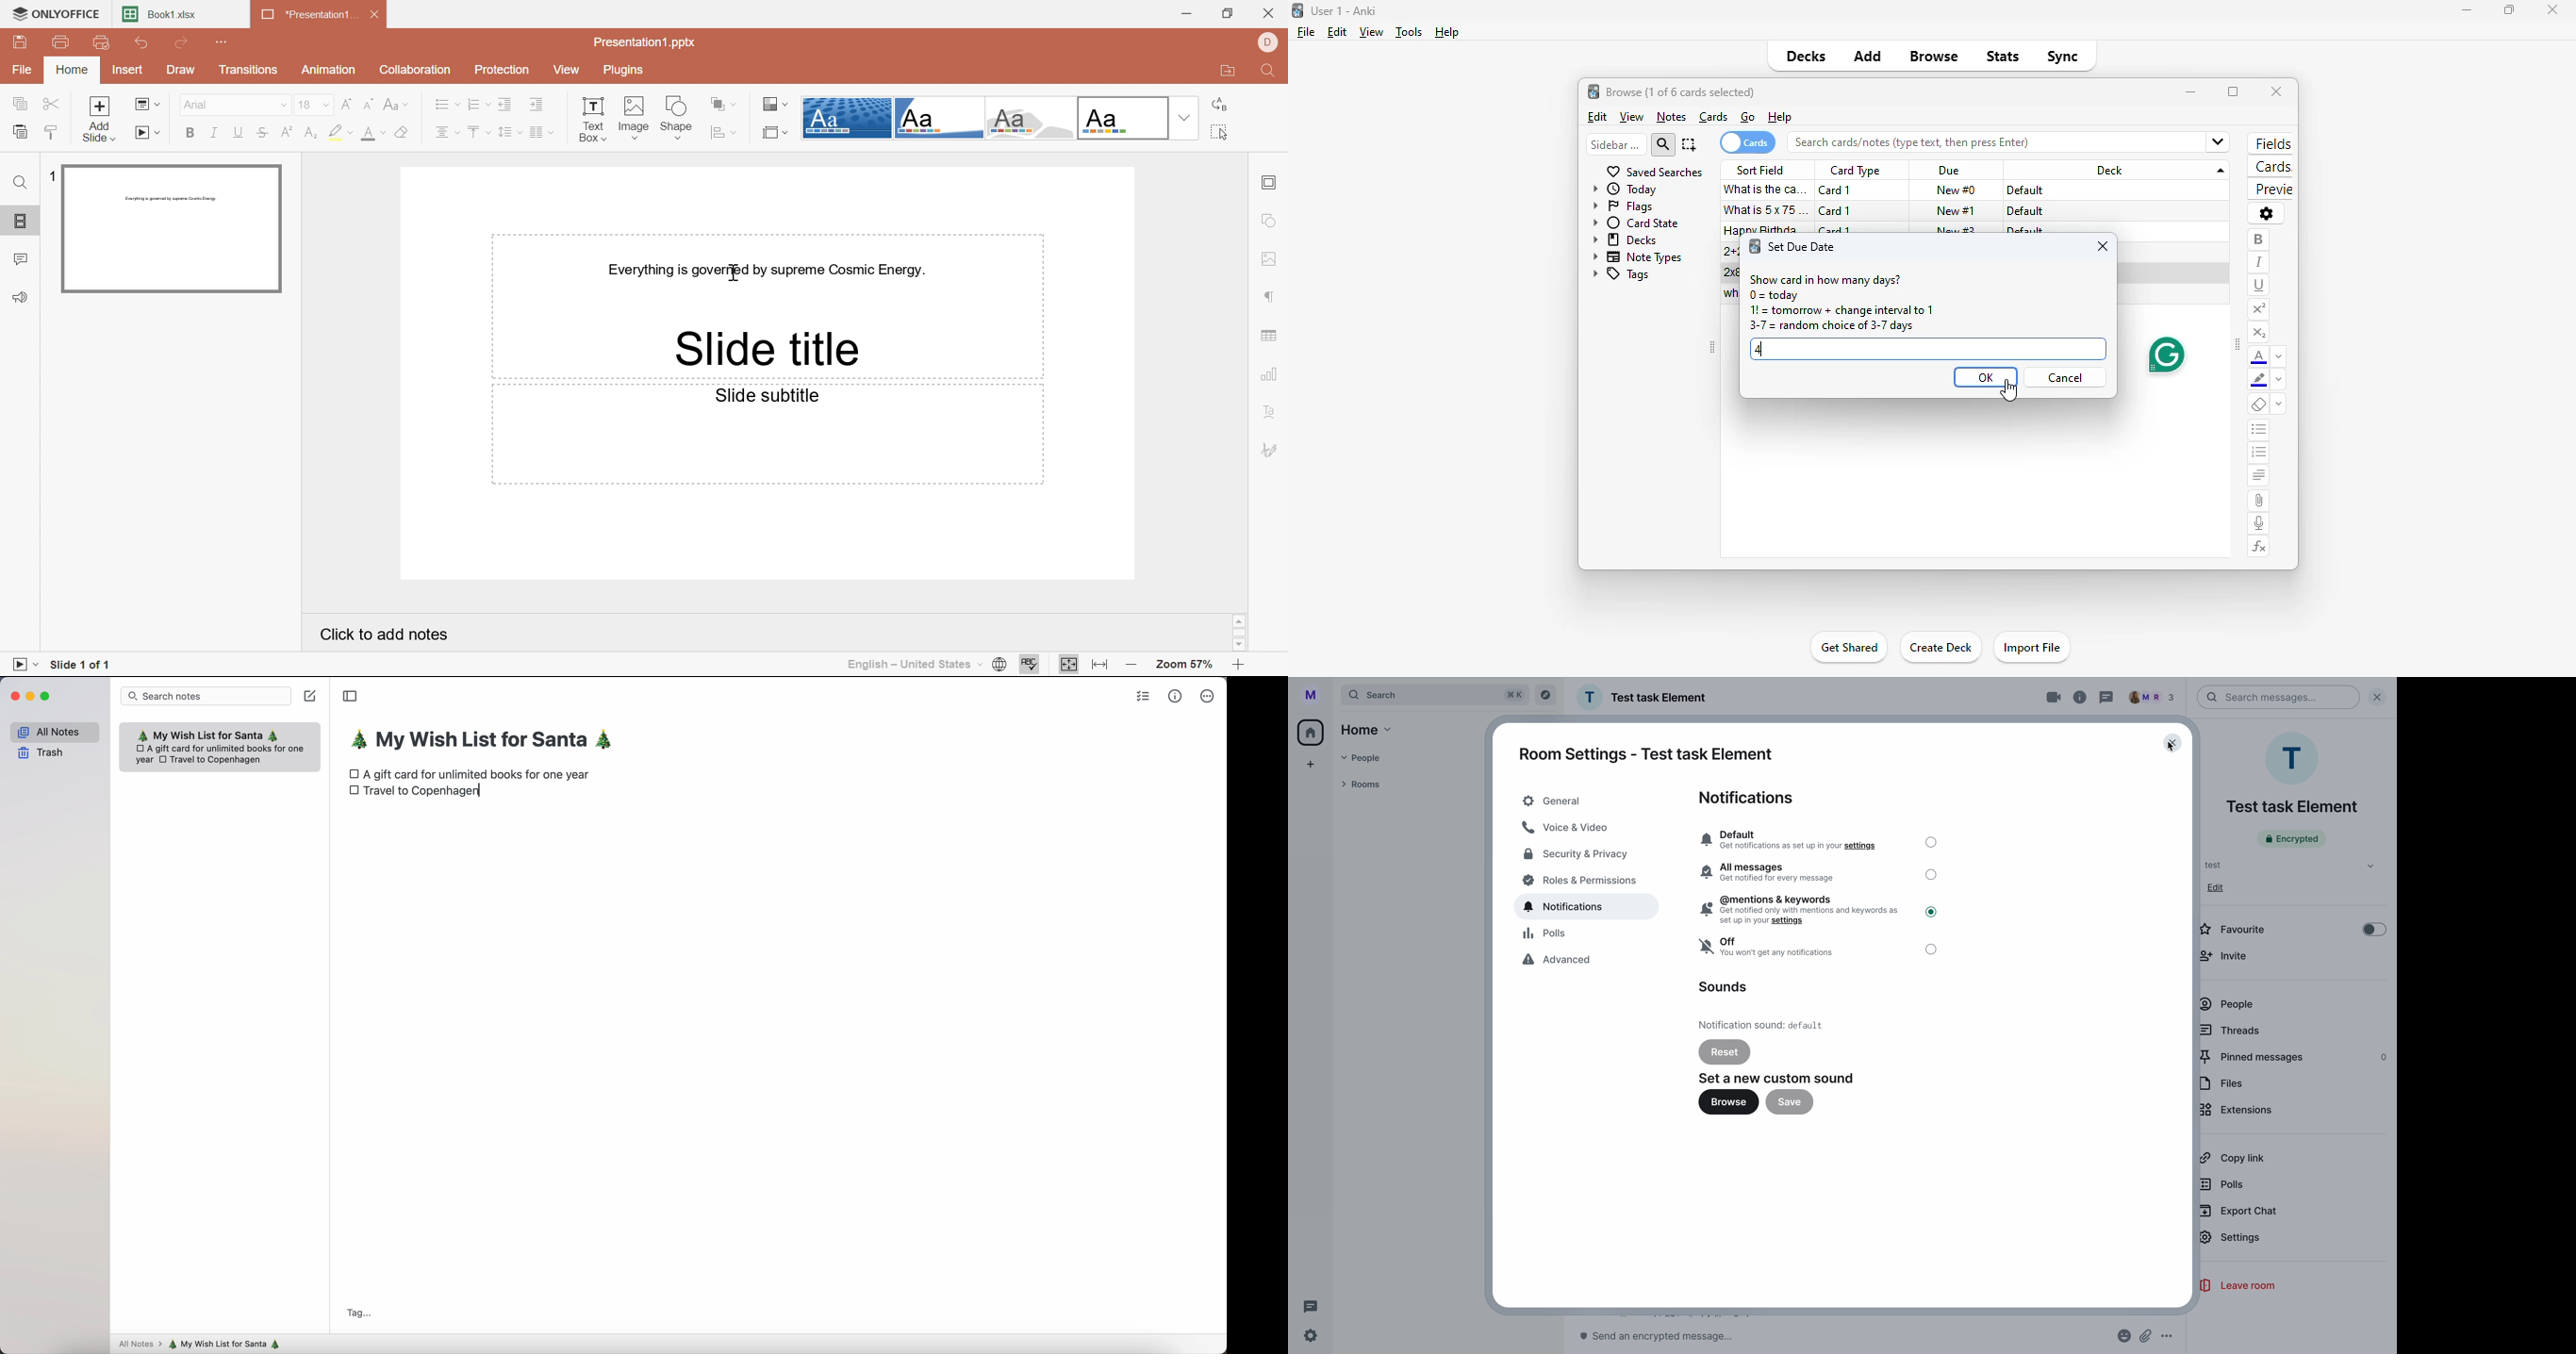  I want to click on all notes, so click(54, 730).